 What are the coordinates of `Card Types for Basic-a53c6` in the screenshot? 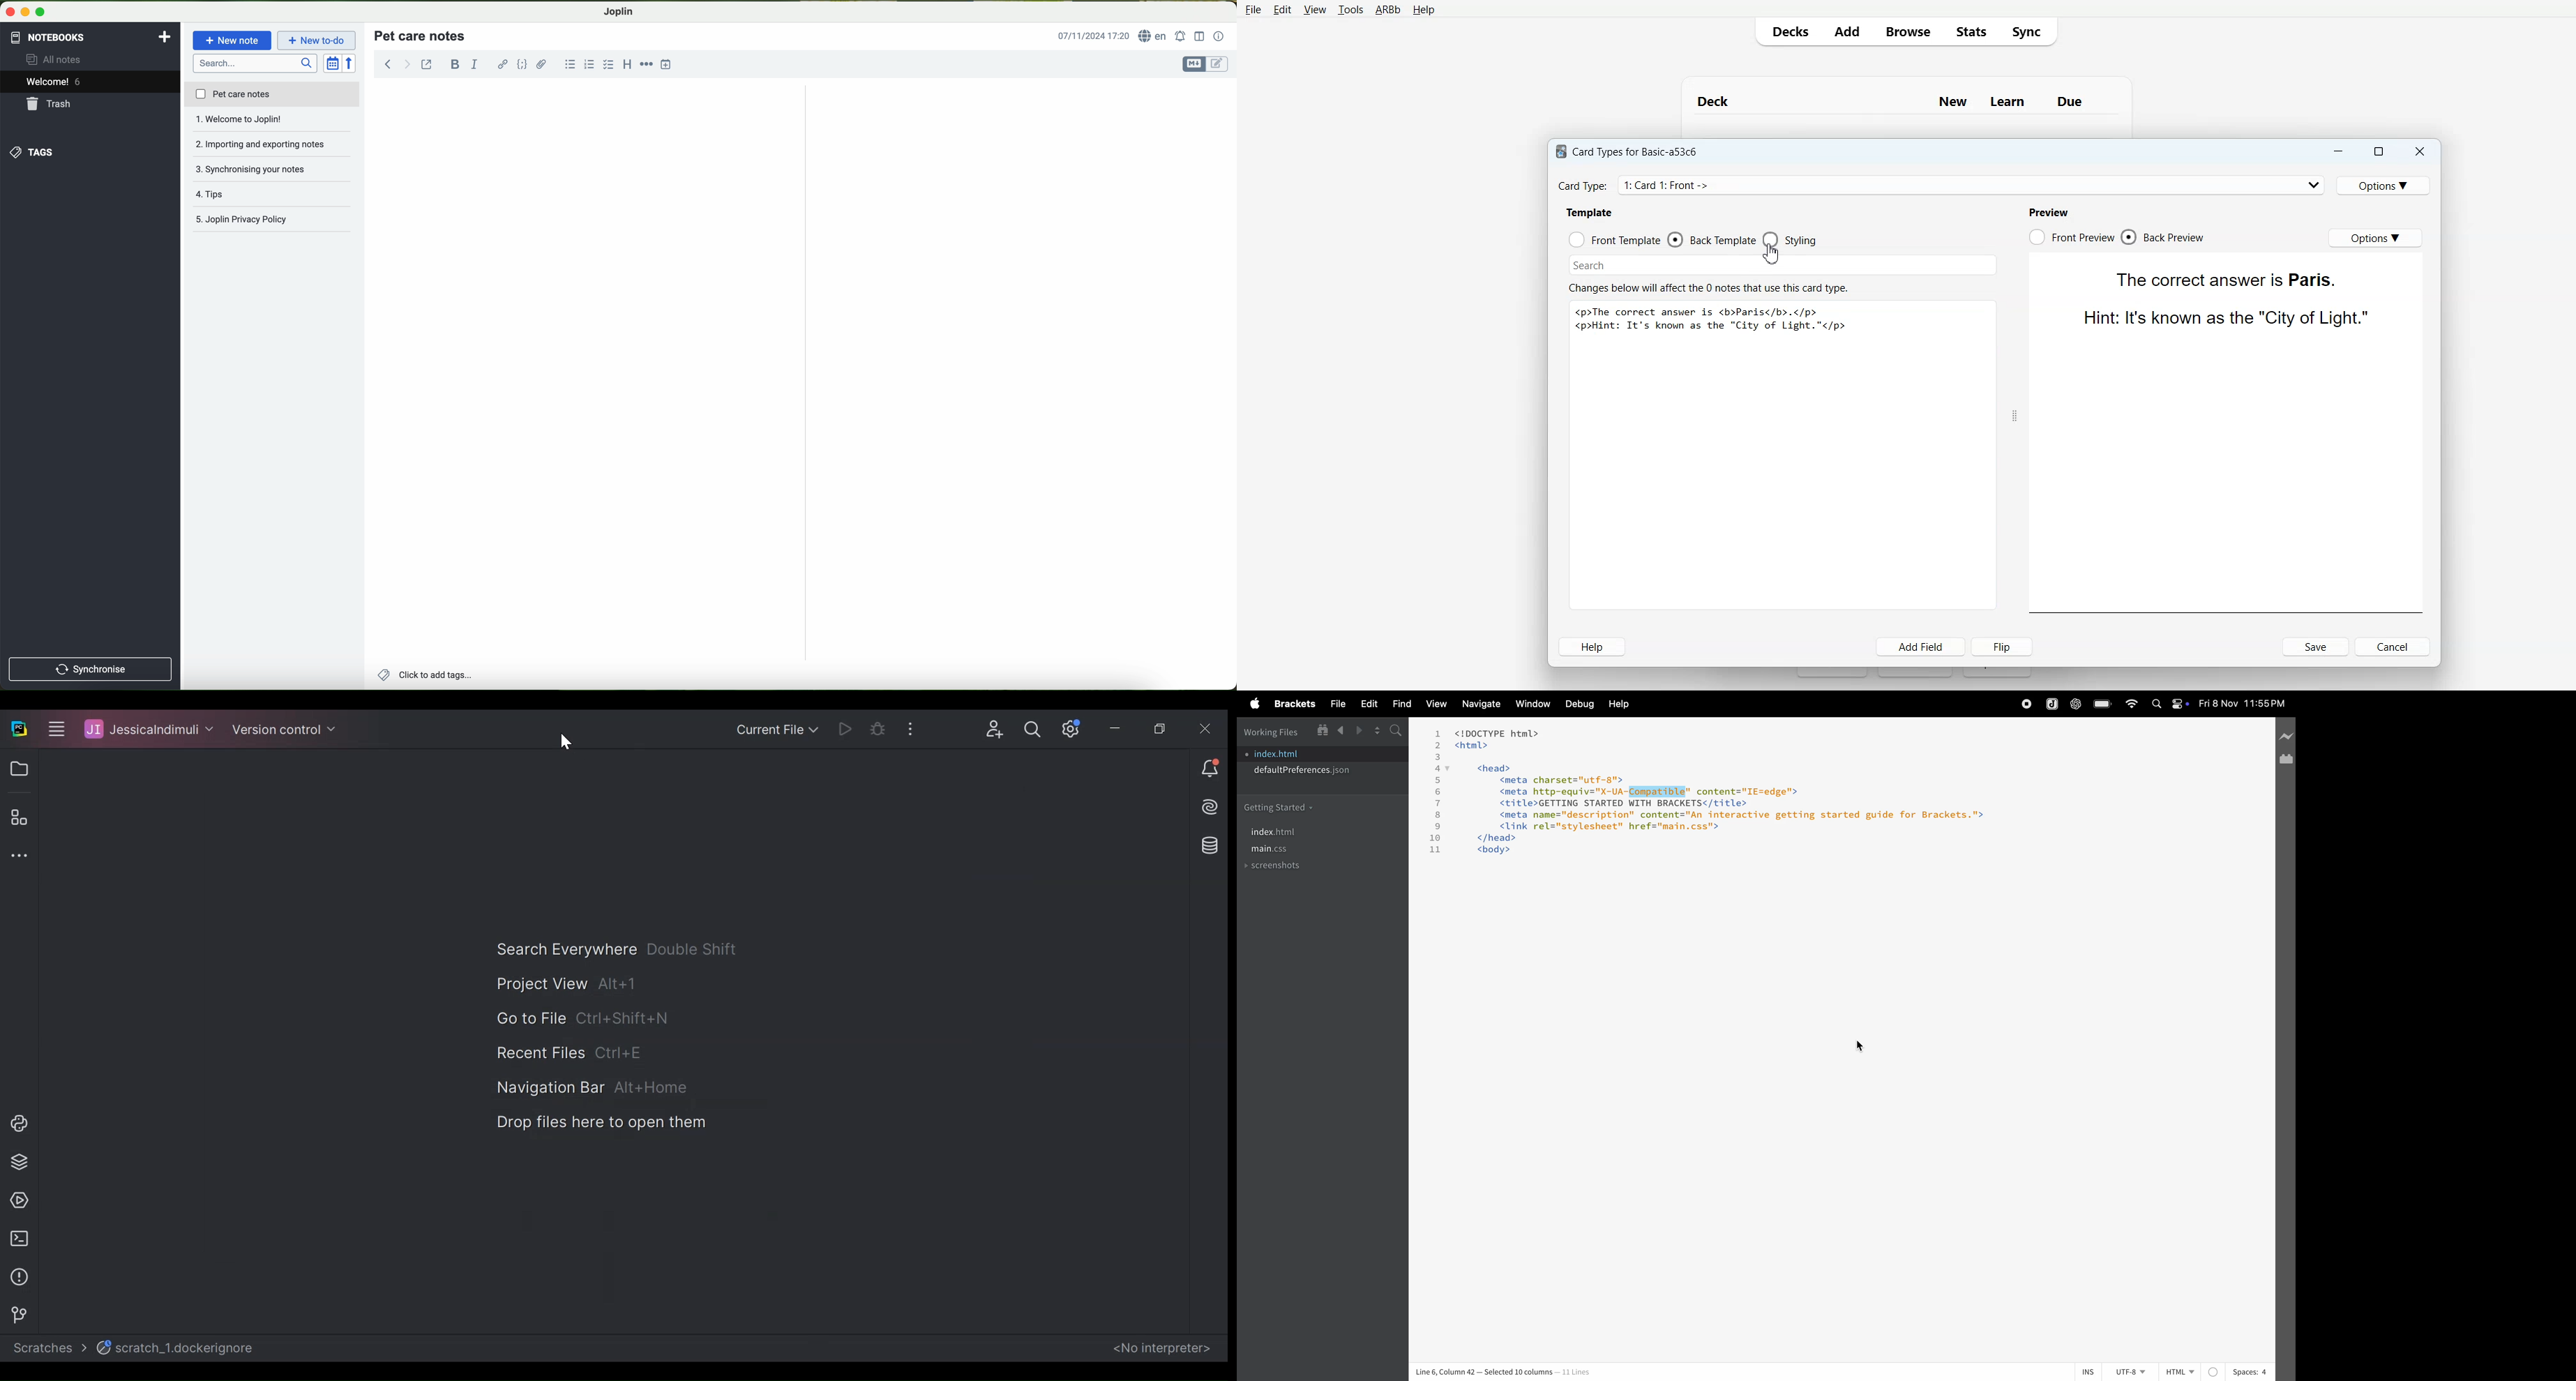 It's located at (1627, 151).